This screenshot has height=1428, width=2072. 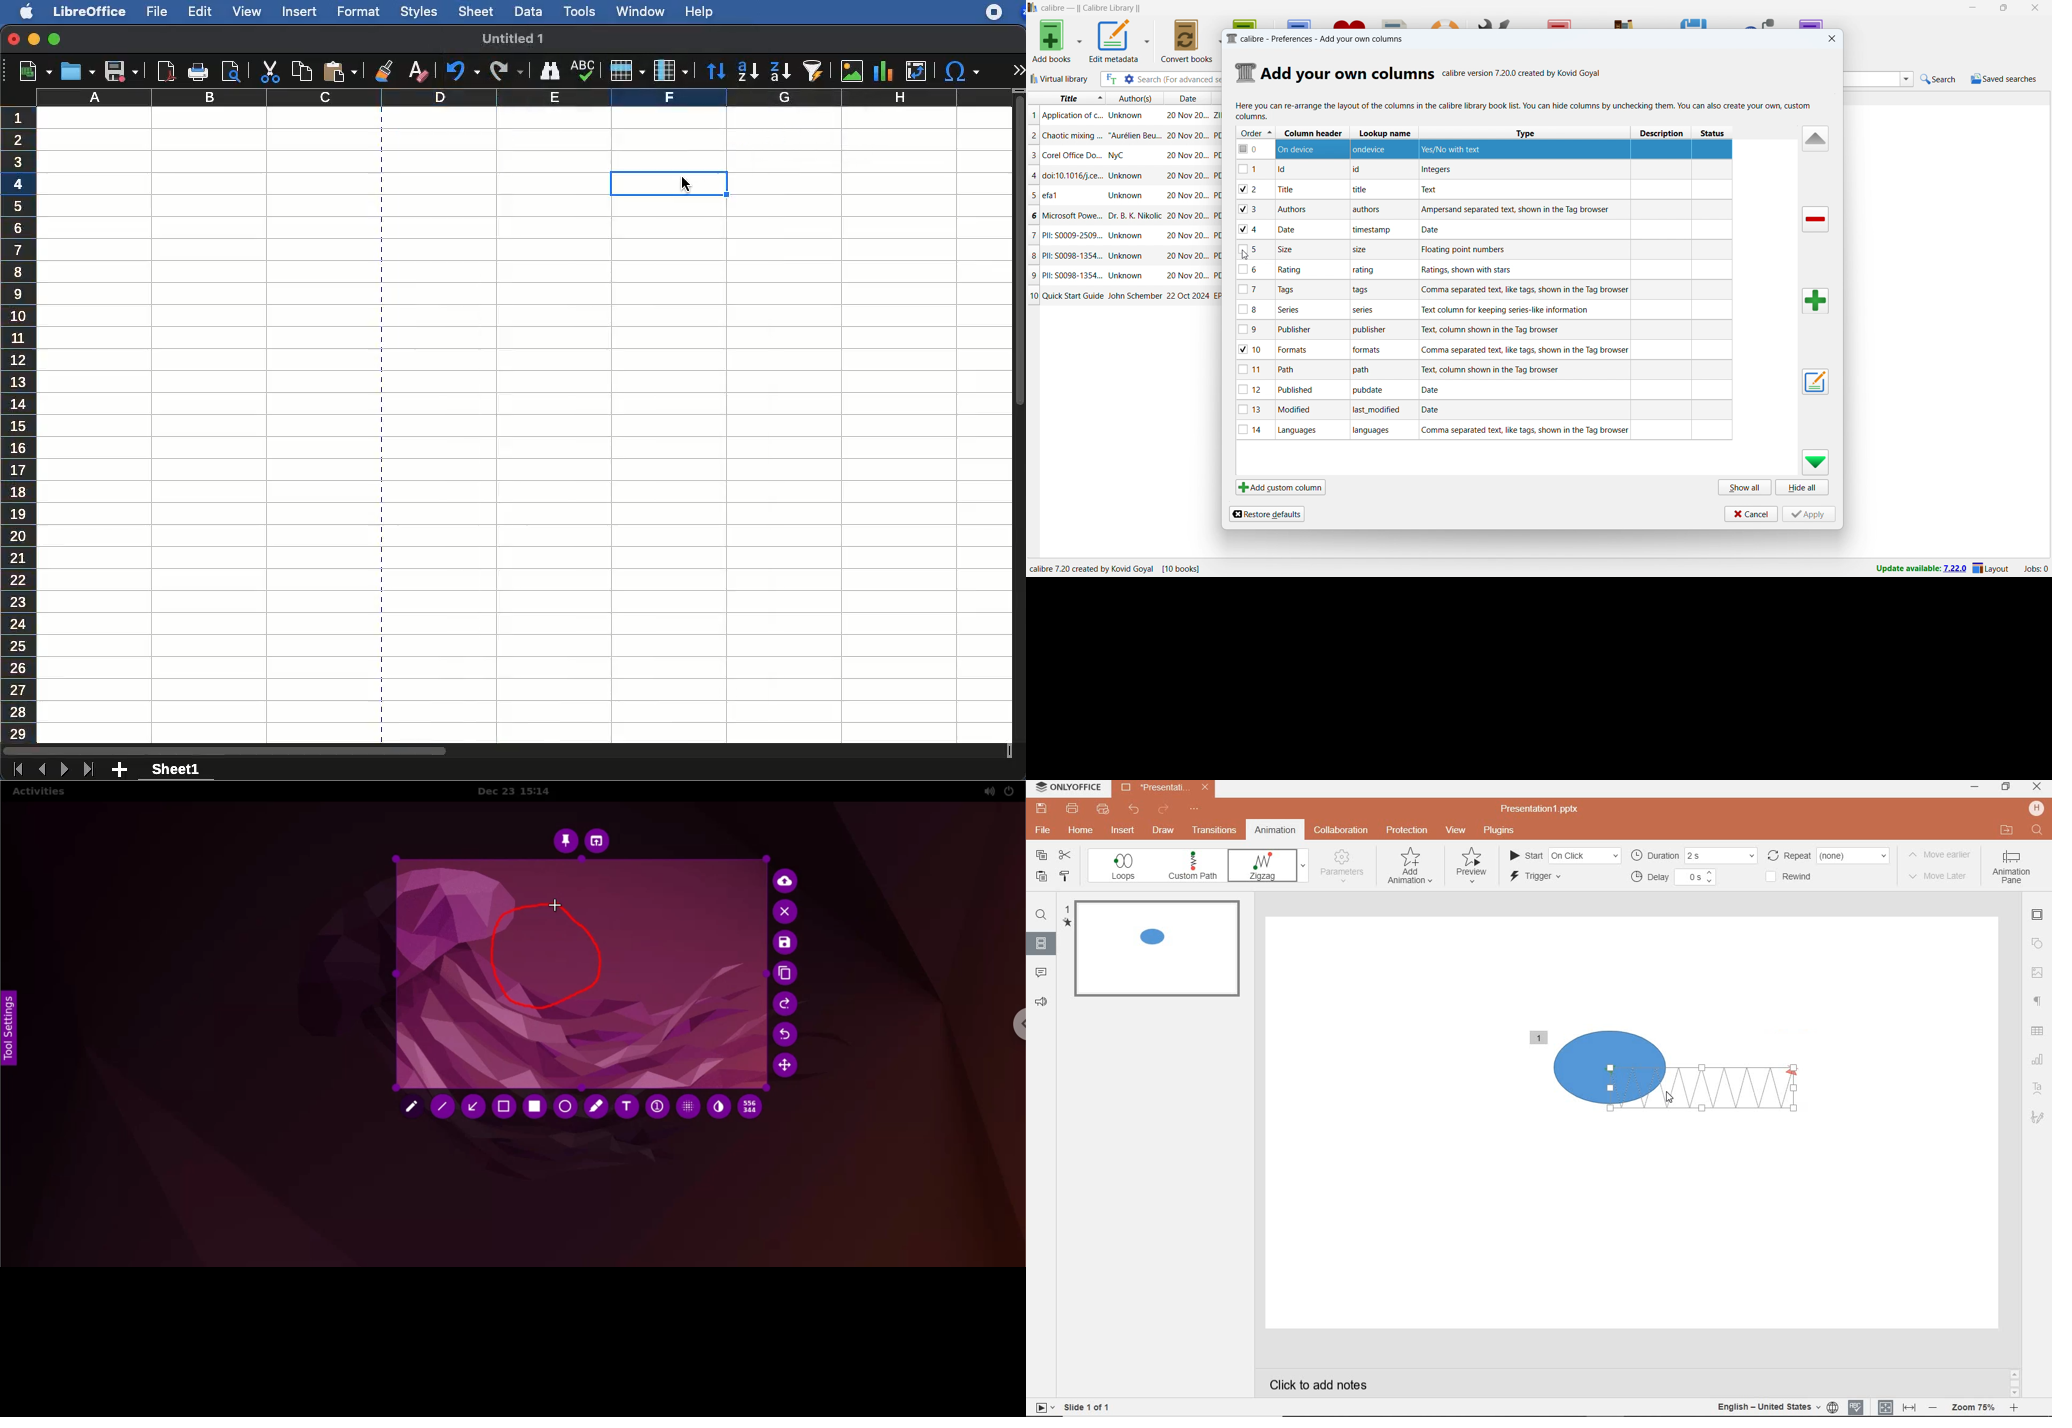 I want to click on close, so click(x=1831, y=38).